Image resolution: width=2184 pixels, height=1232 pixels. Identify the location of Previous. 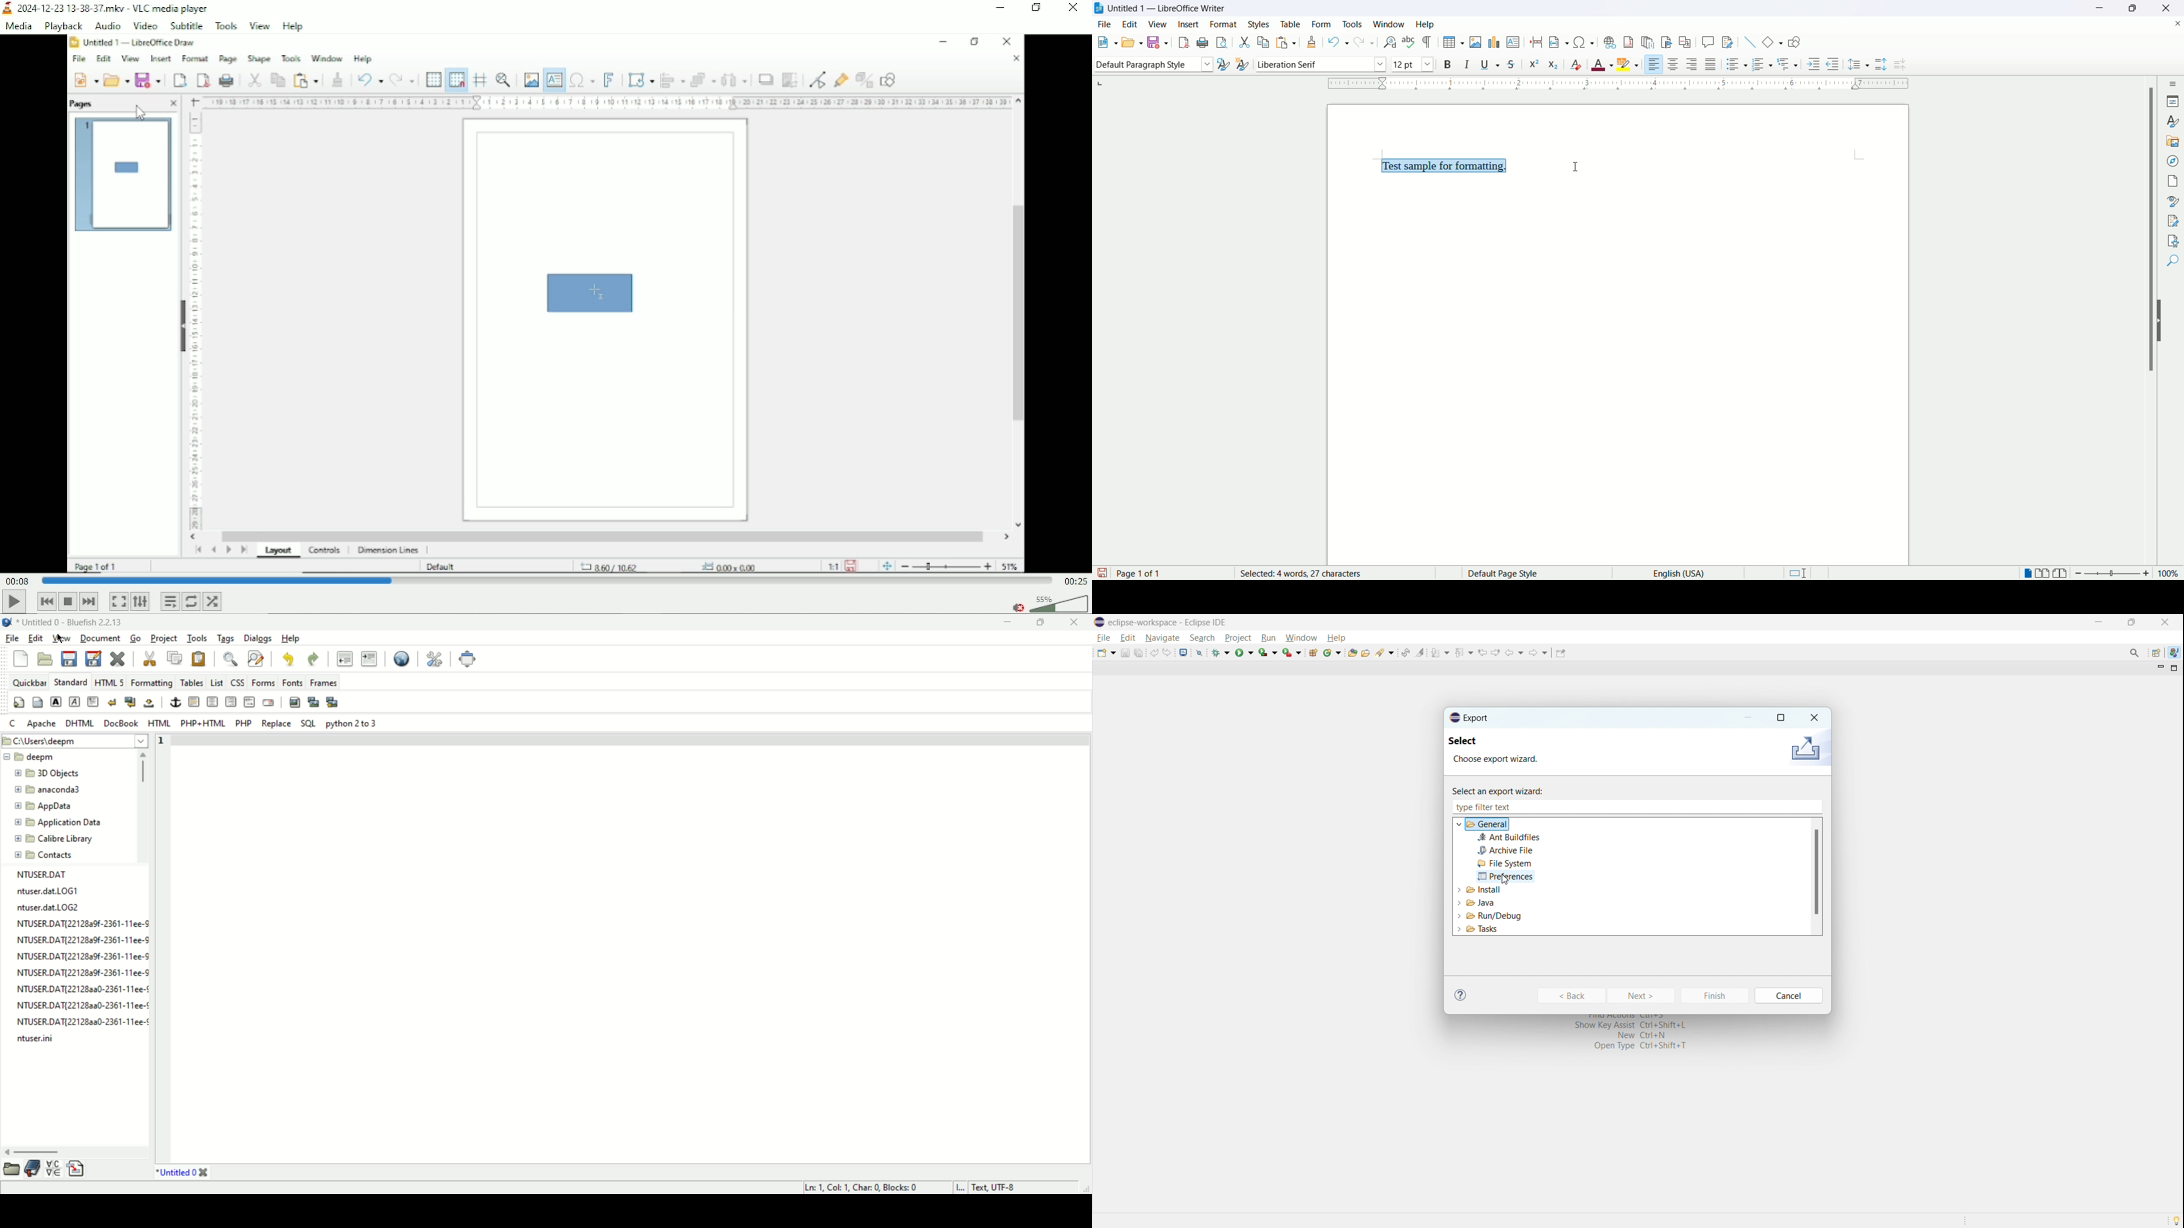
(46, 601).